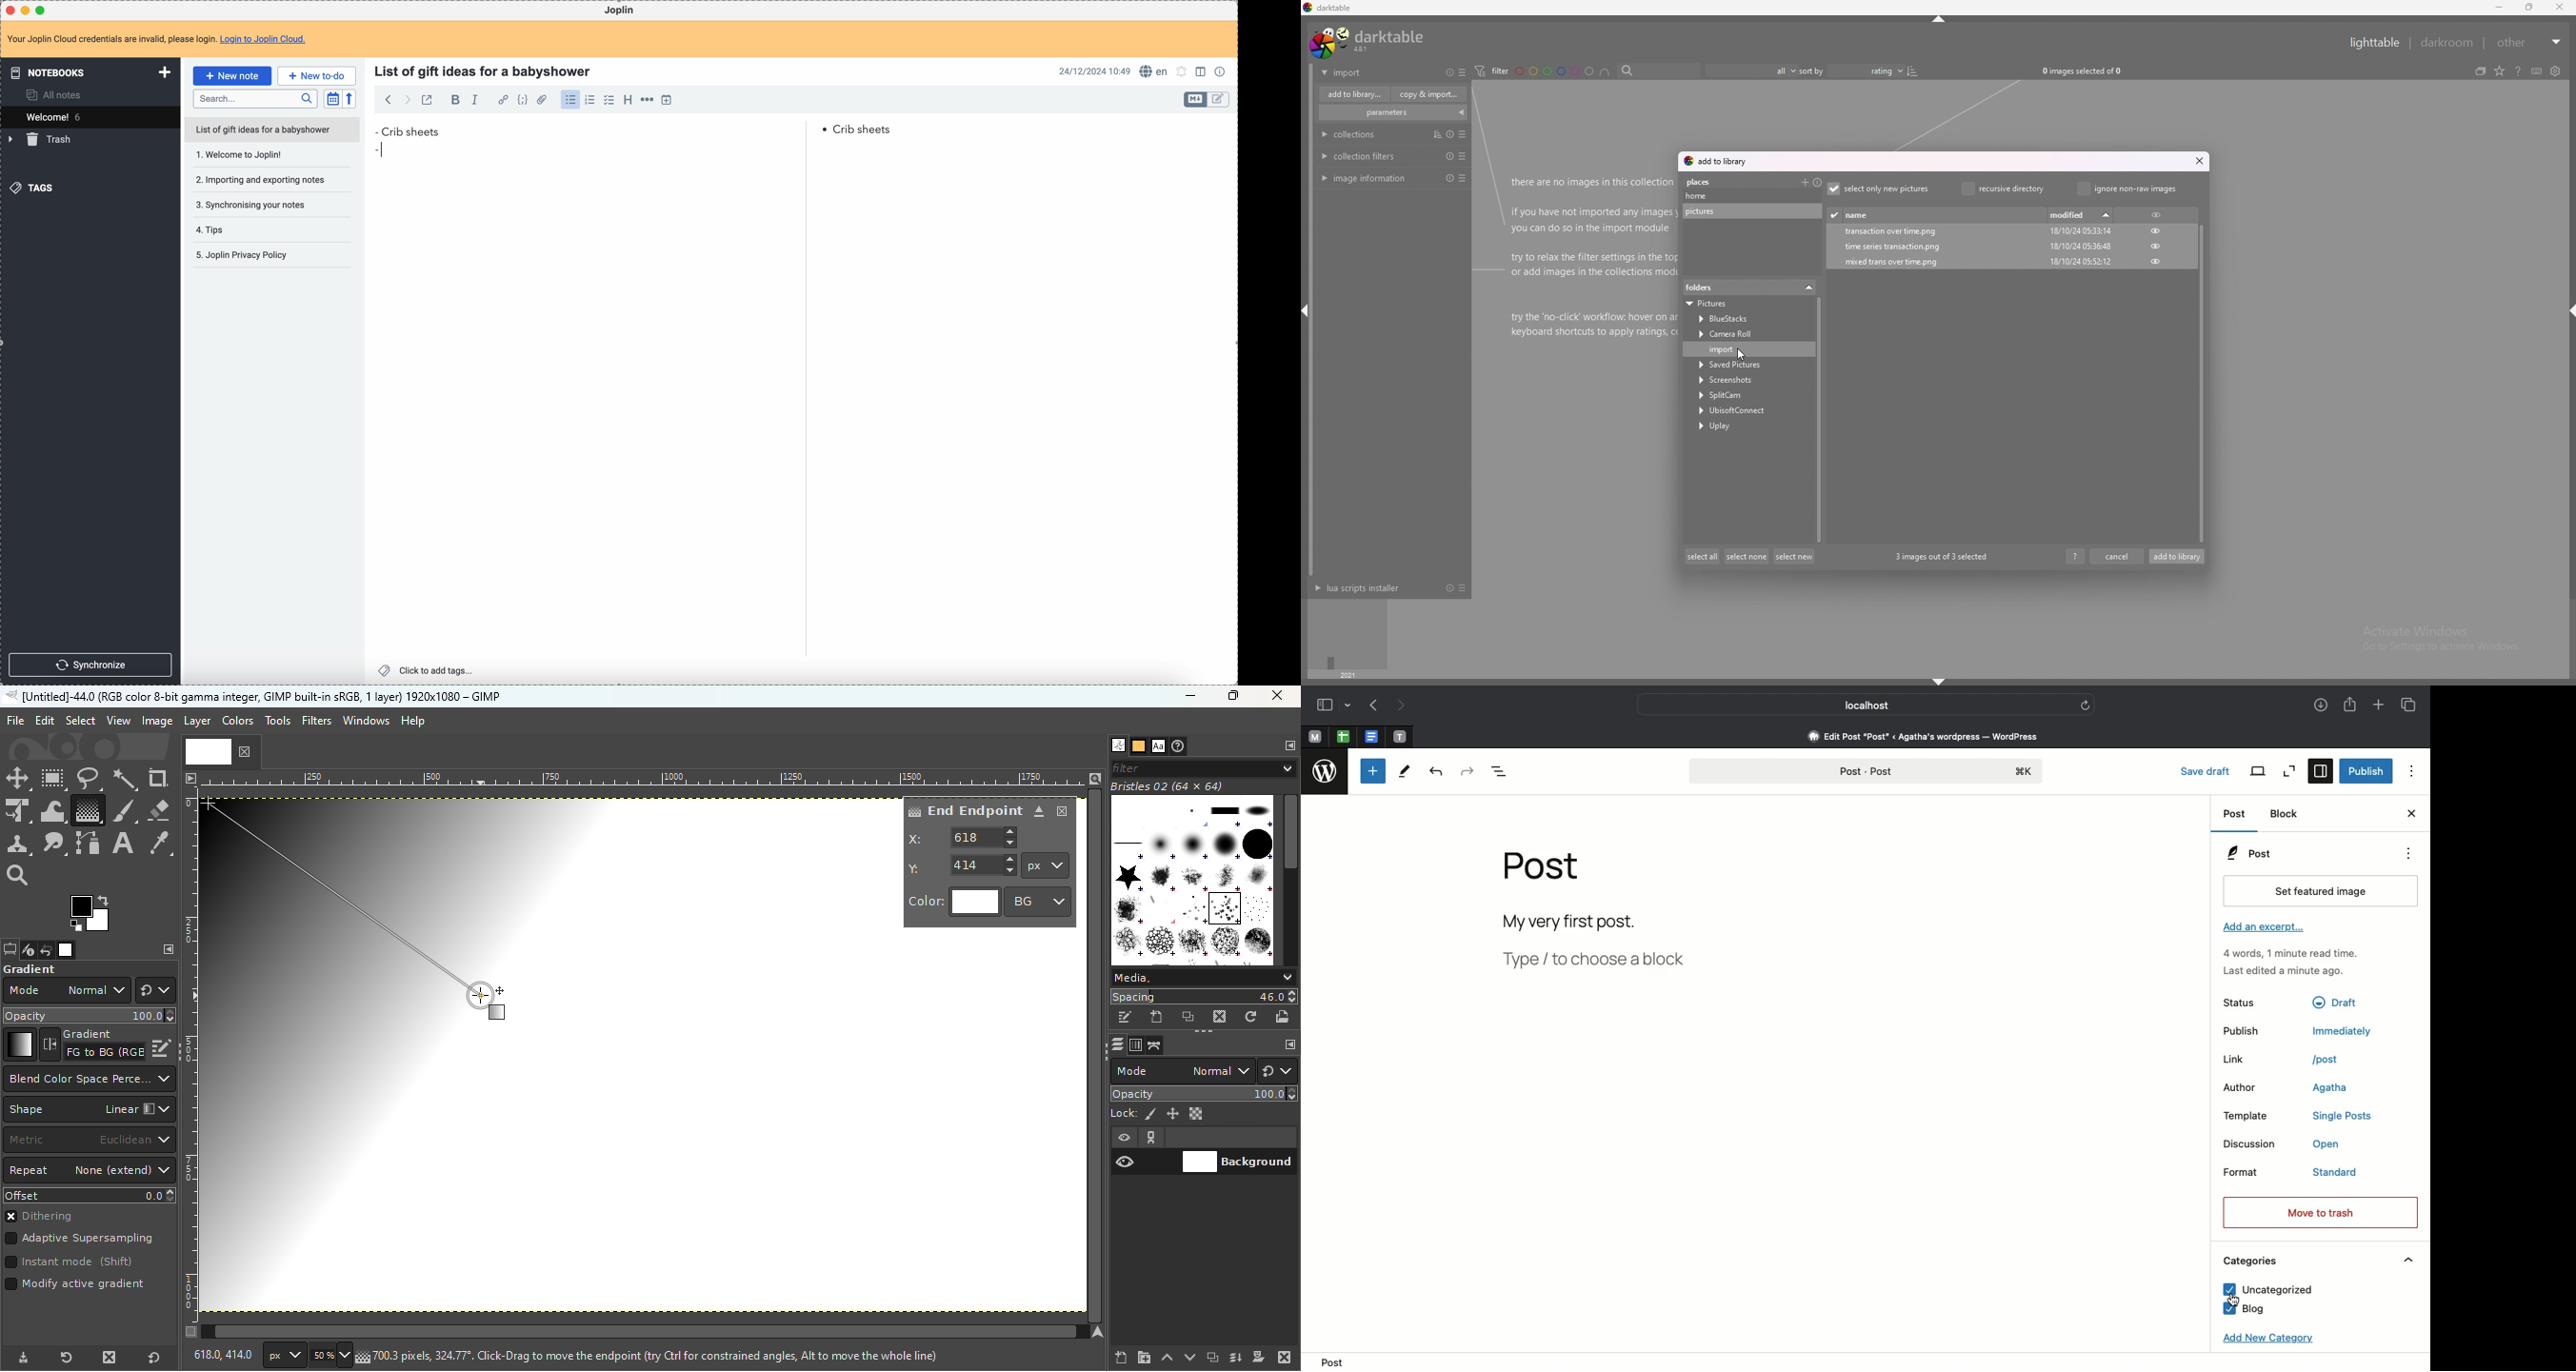  Describe the element at coordinates (1219, 100) in the screenshot. I see `toggle edit layout` at that location.